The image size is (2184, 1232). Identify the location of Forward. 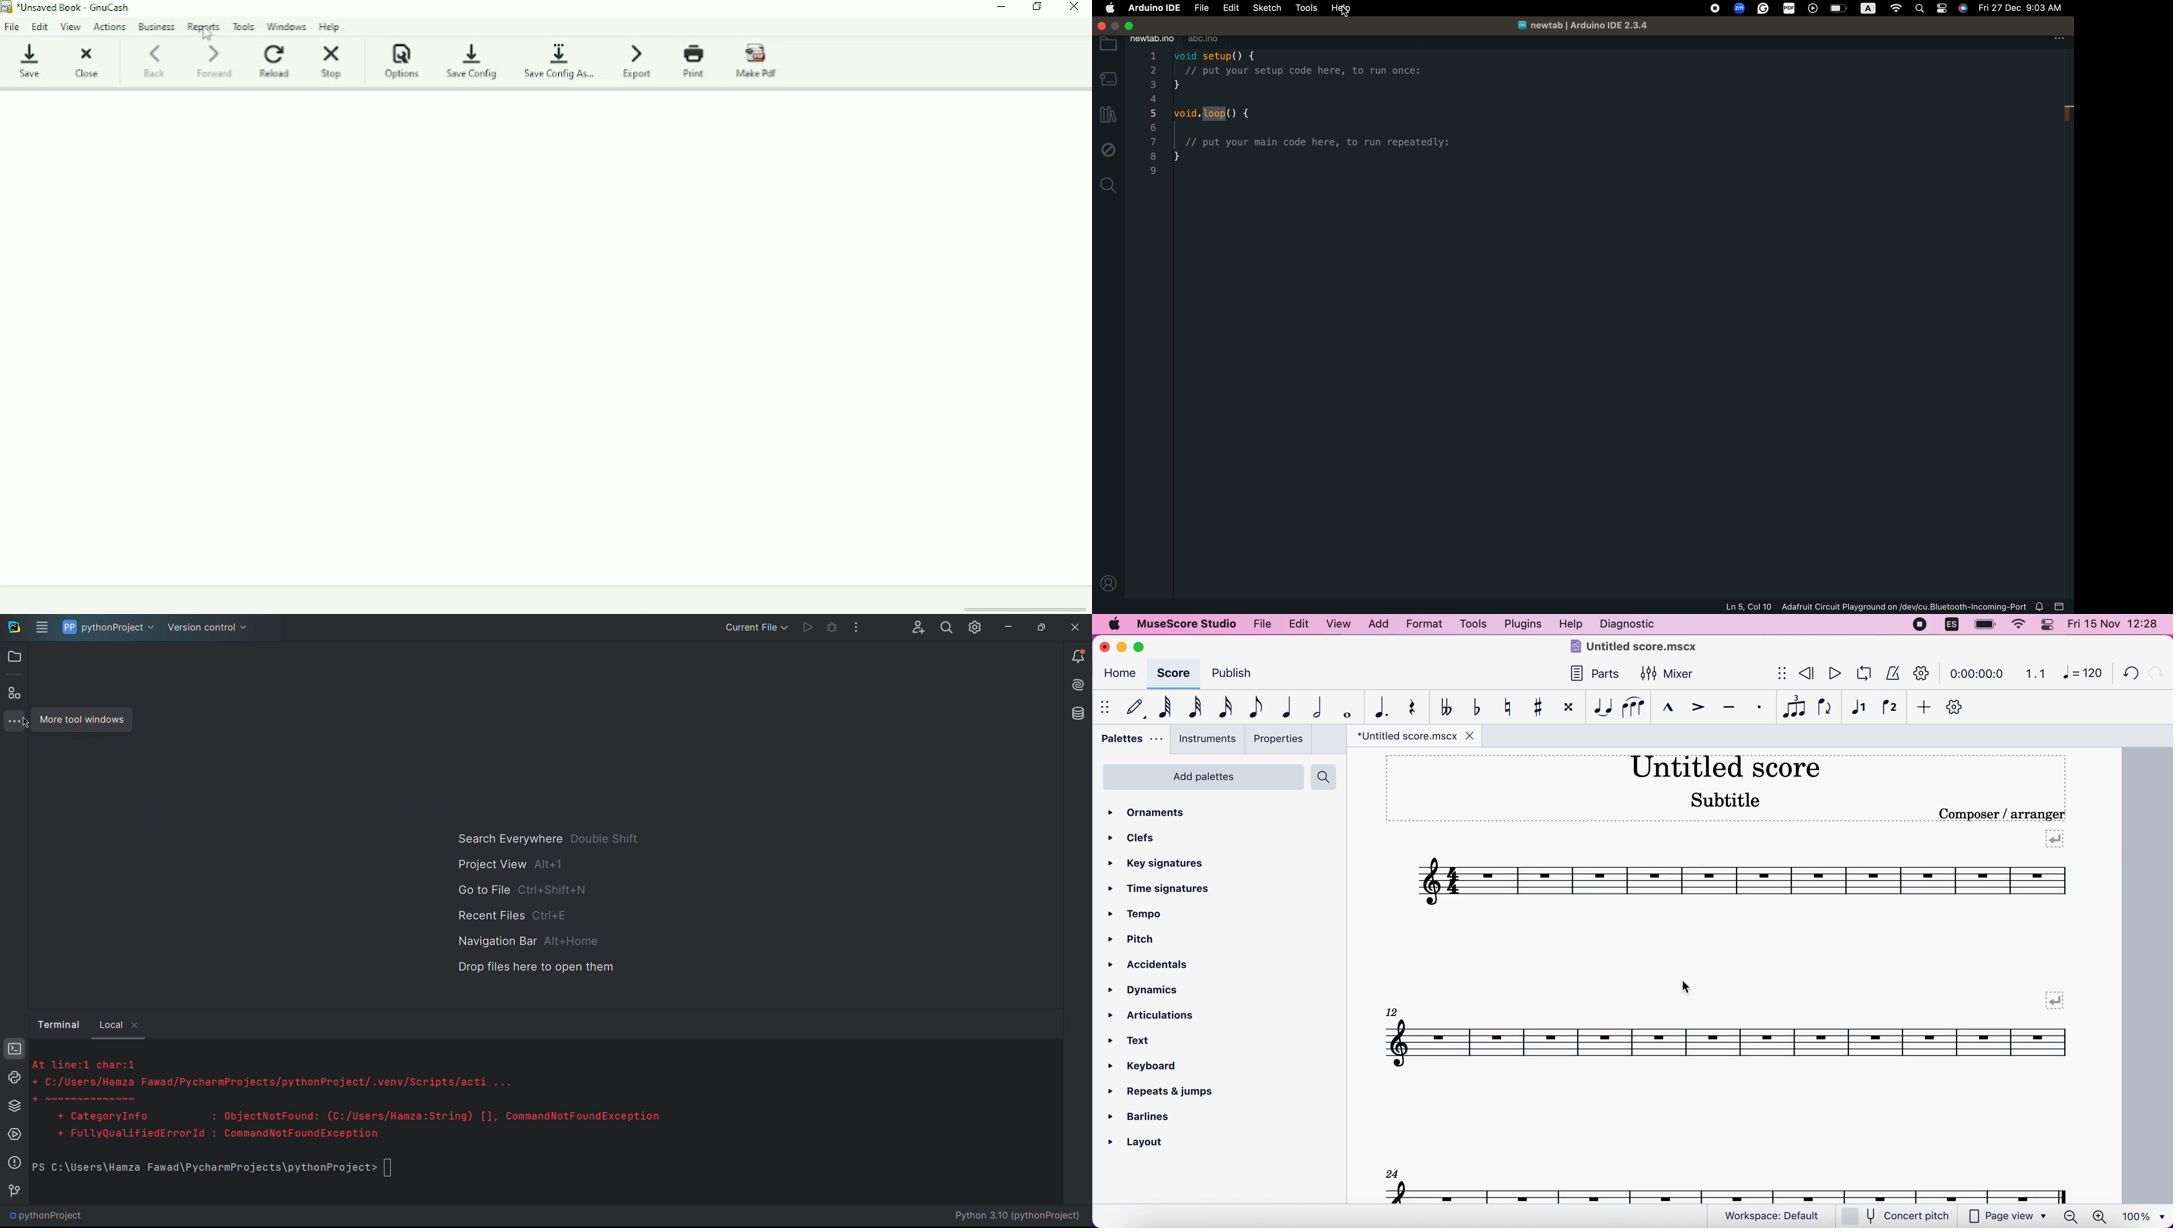
(218, 61).